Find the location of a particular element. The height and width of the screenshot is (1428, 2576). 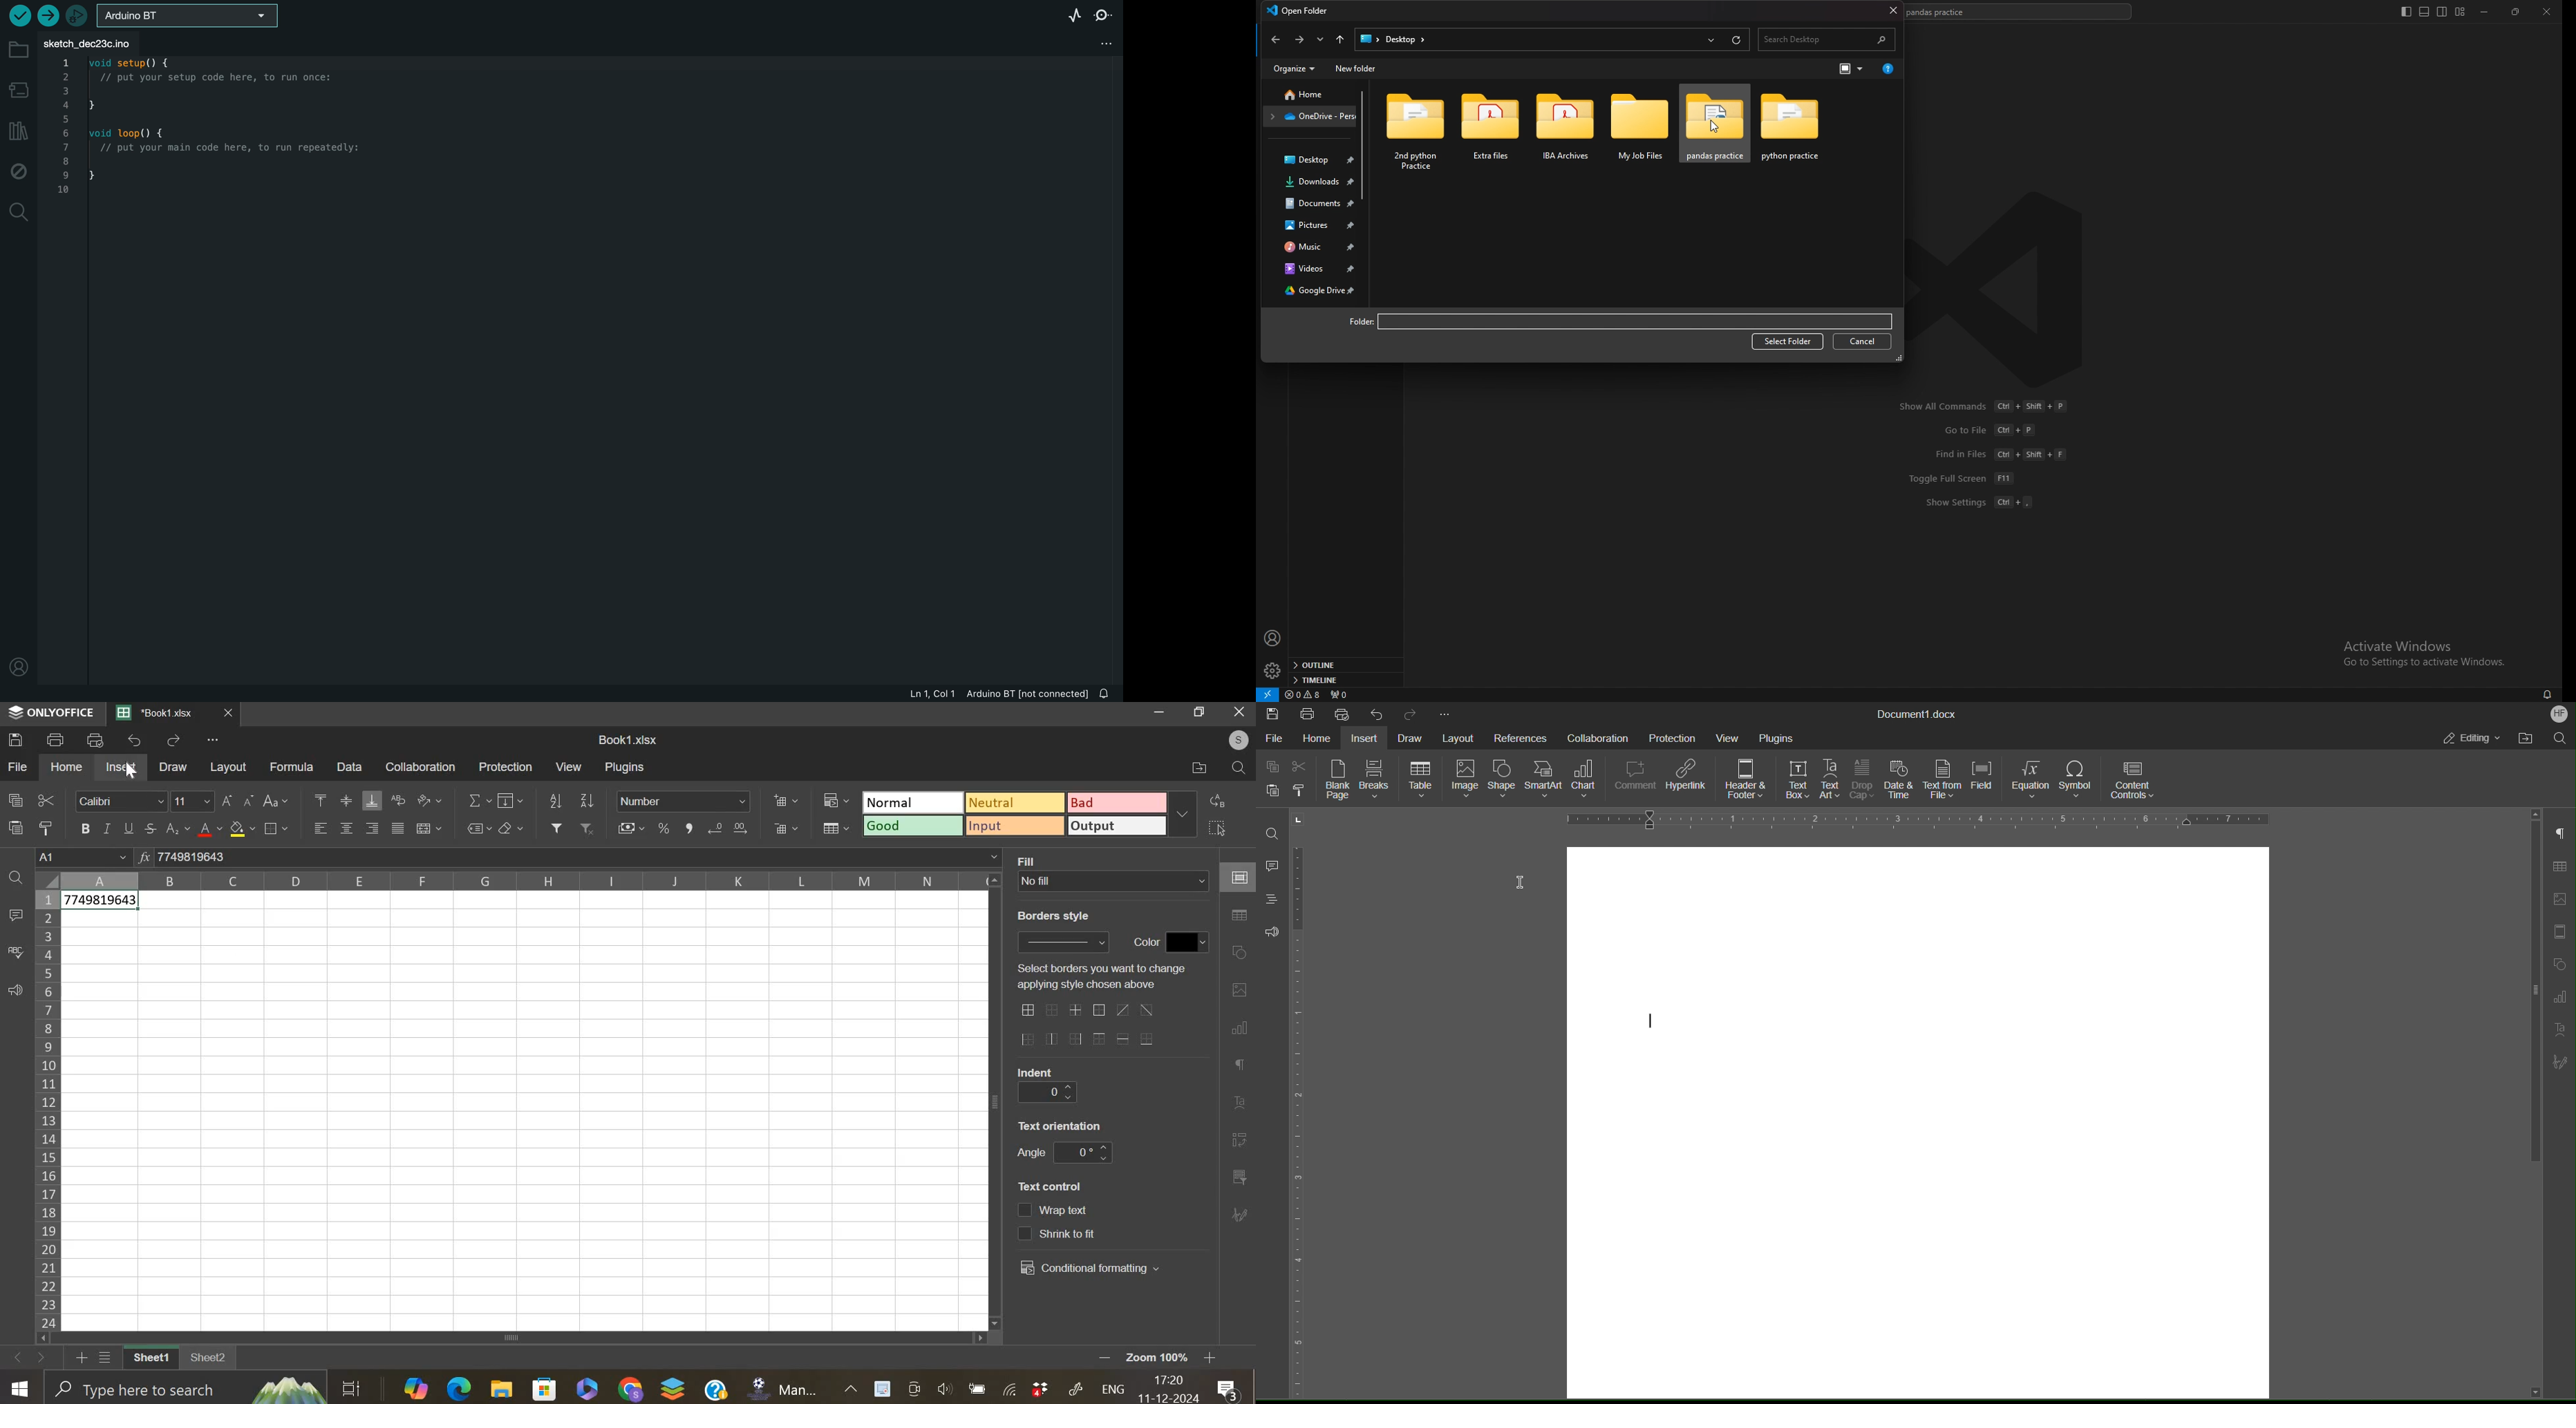

sum is located at coordinates (479, 801).